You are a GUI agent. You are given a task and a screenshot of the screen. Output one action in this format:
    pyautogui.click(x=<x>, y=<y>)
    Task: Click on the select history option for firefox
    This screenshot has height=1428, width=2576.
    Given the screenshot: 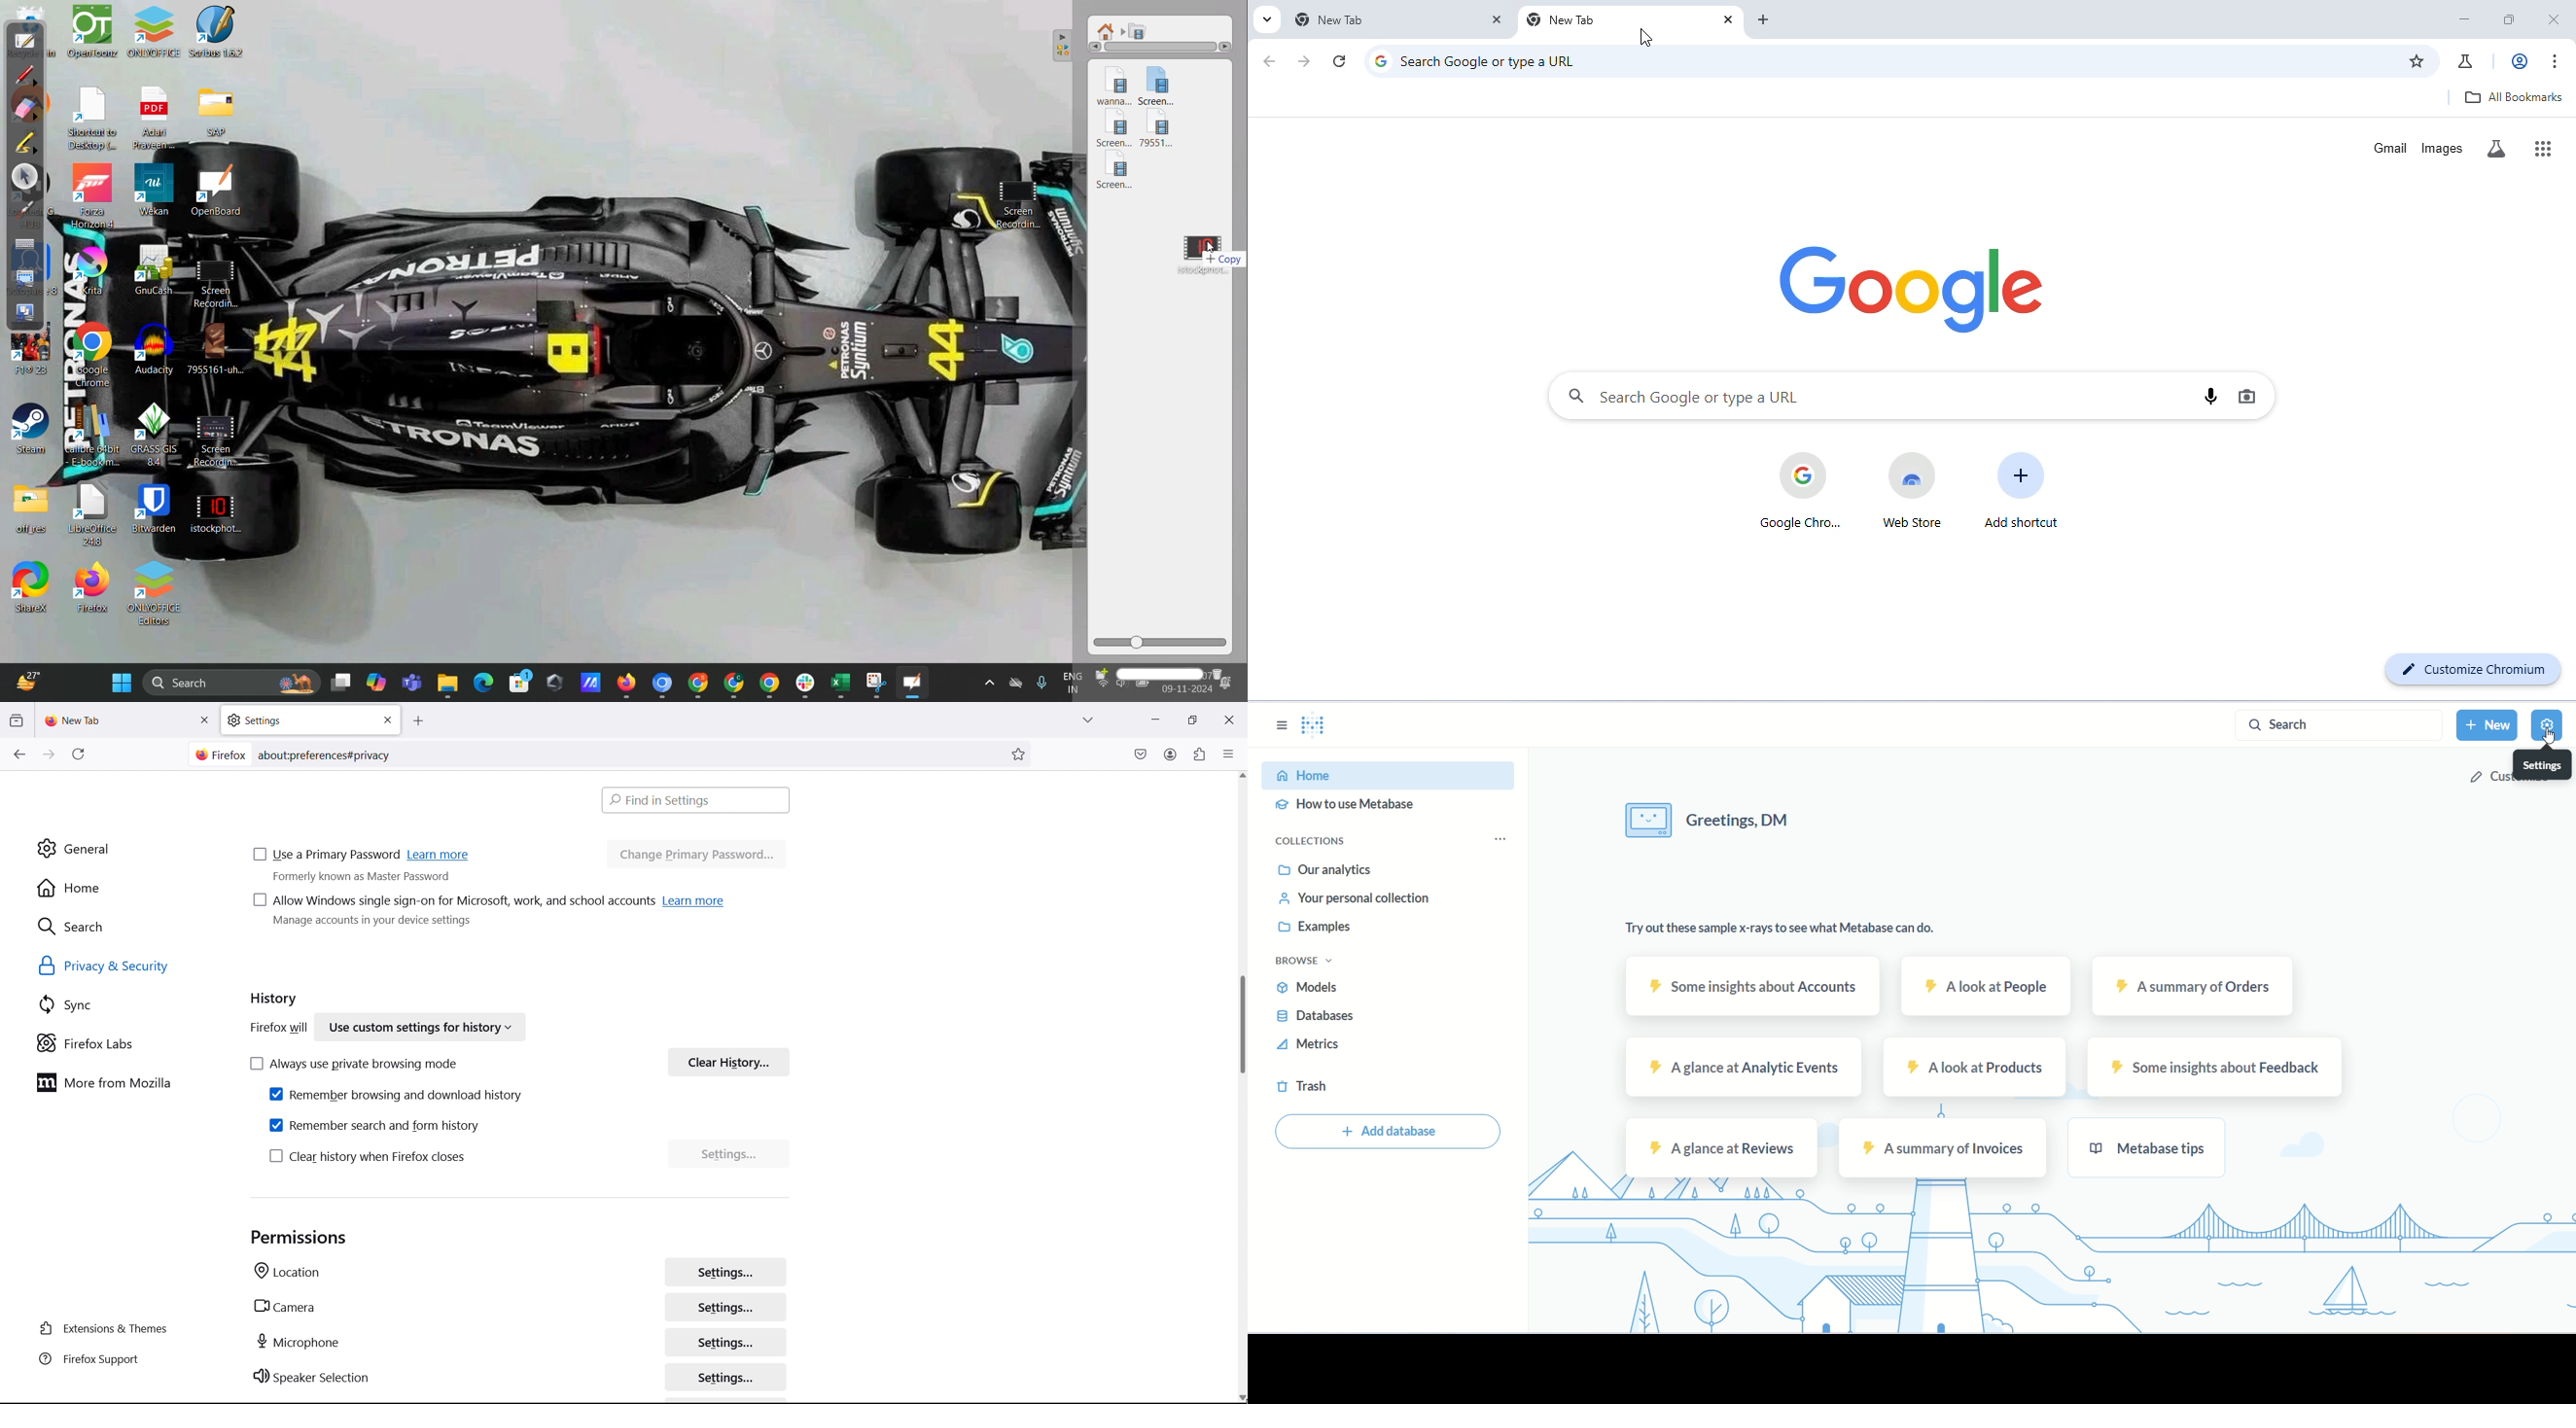 What is the action you would take?
    pyautogui.click(x=419, y=1027)
    